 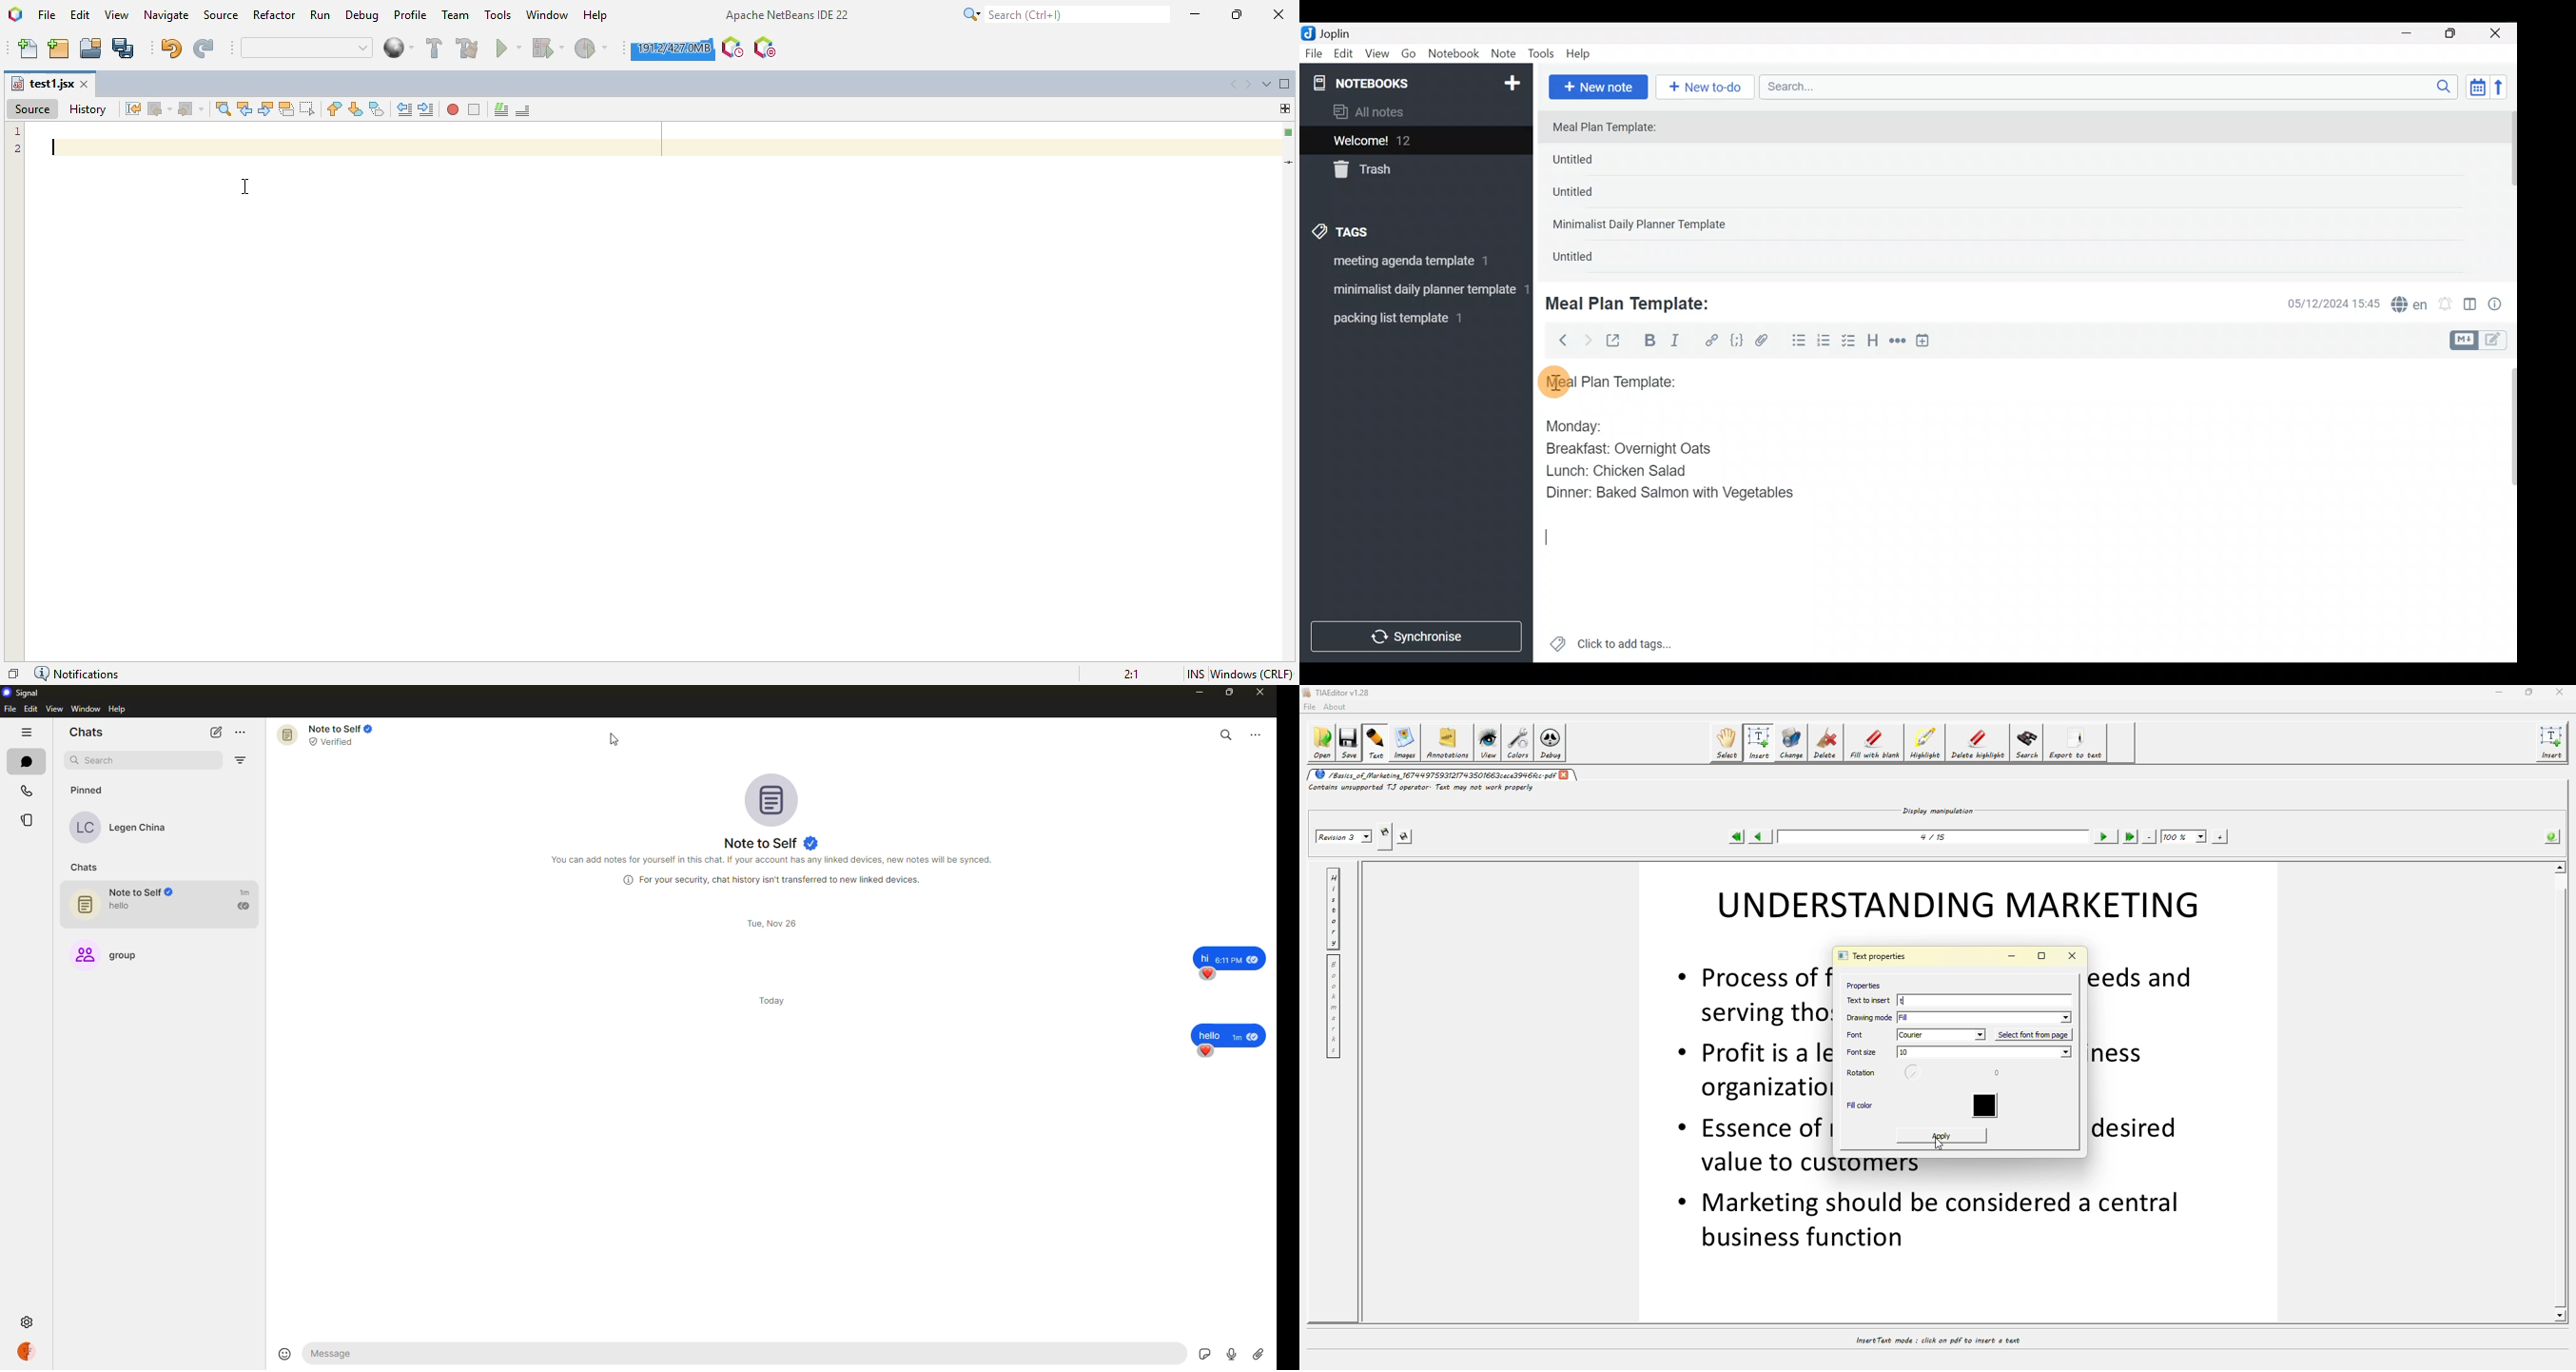 I want to click on info, so click(x=775, y=859).